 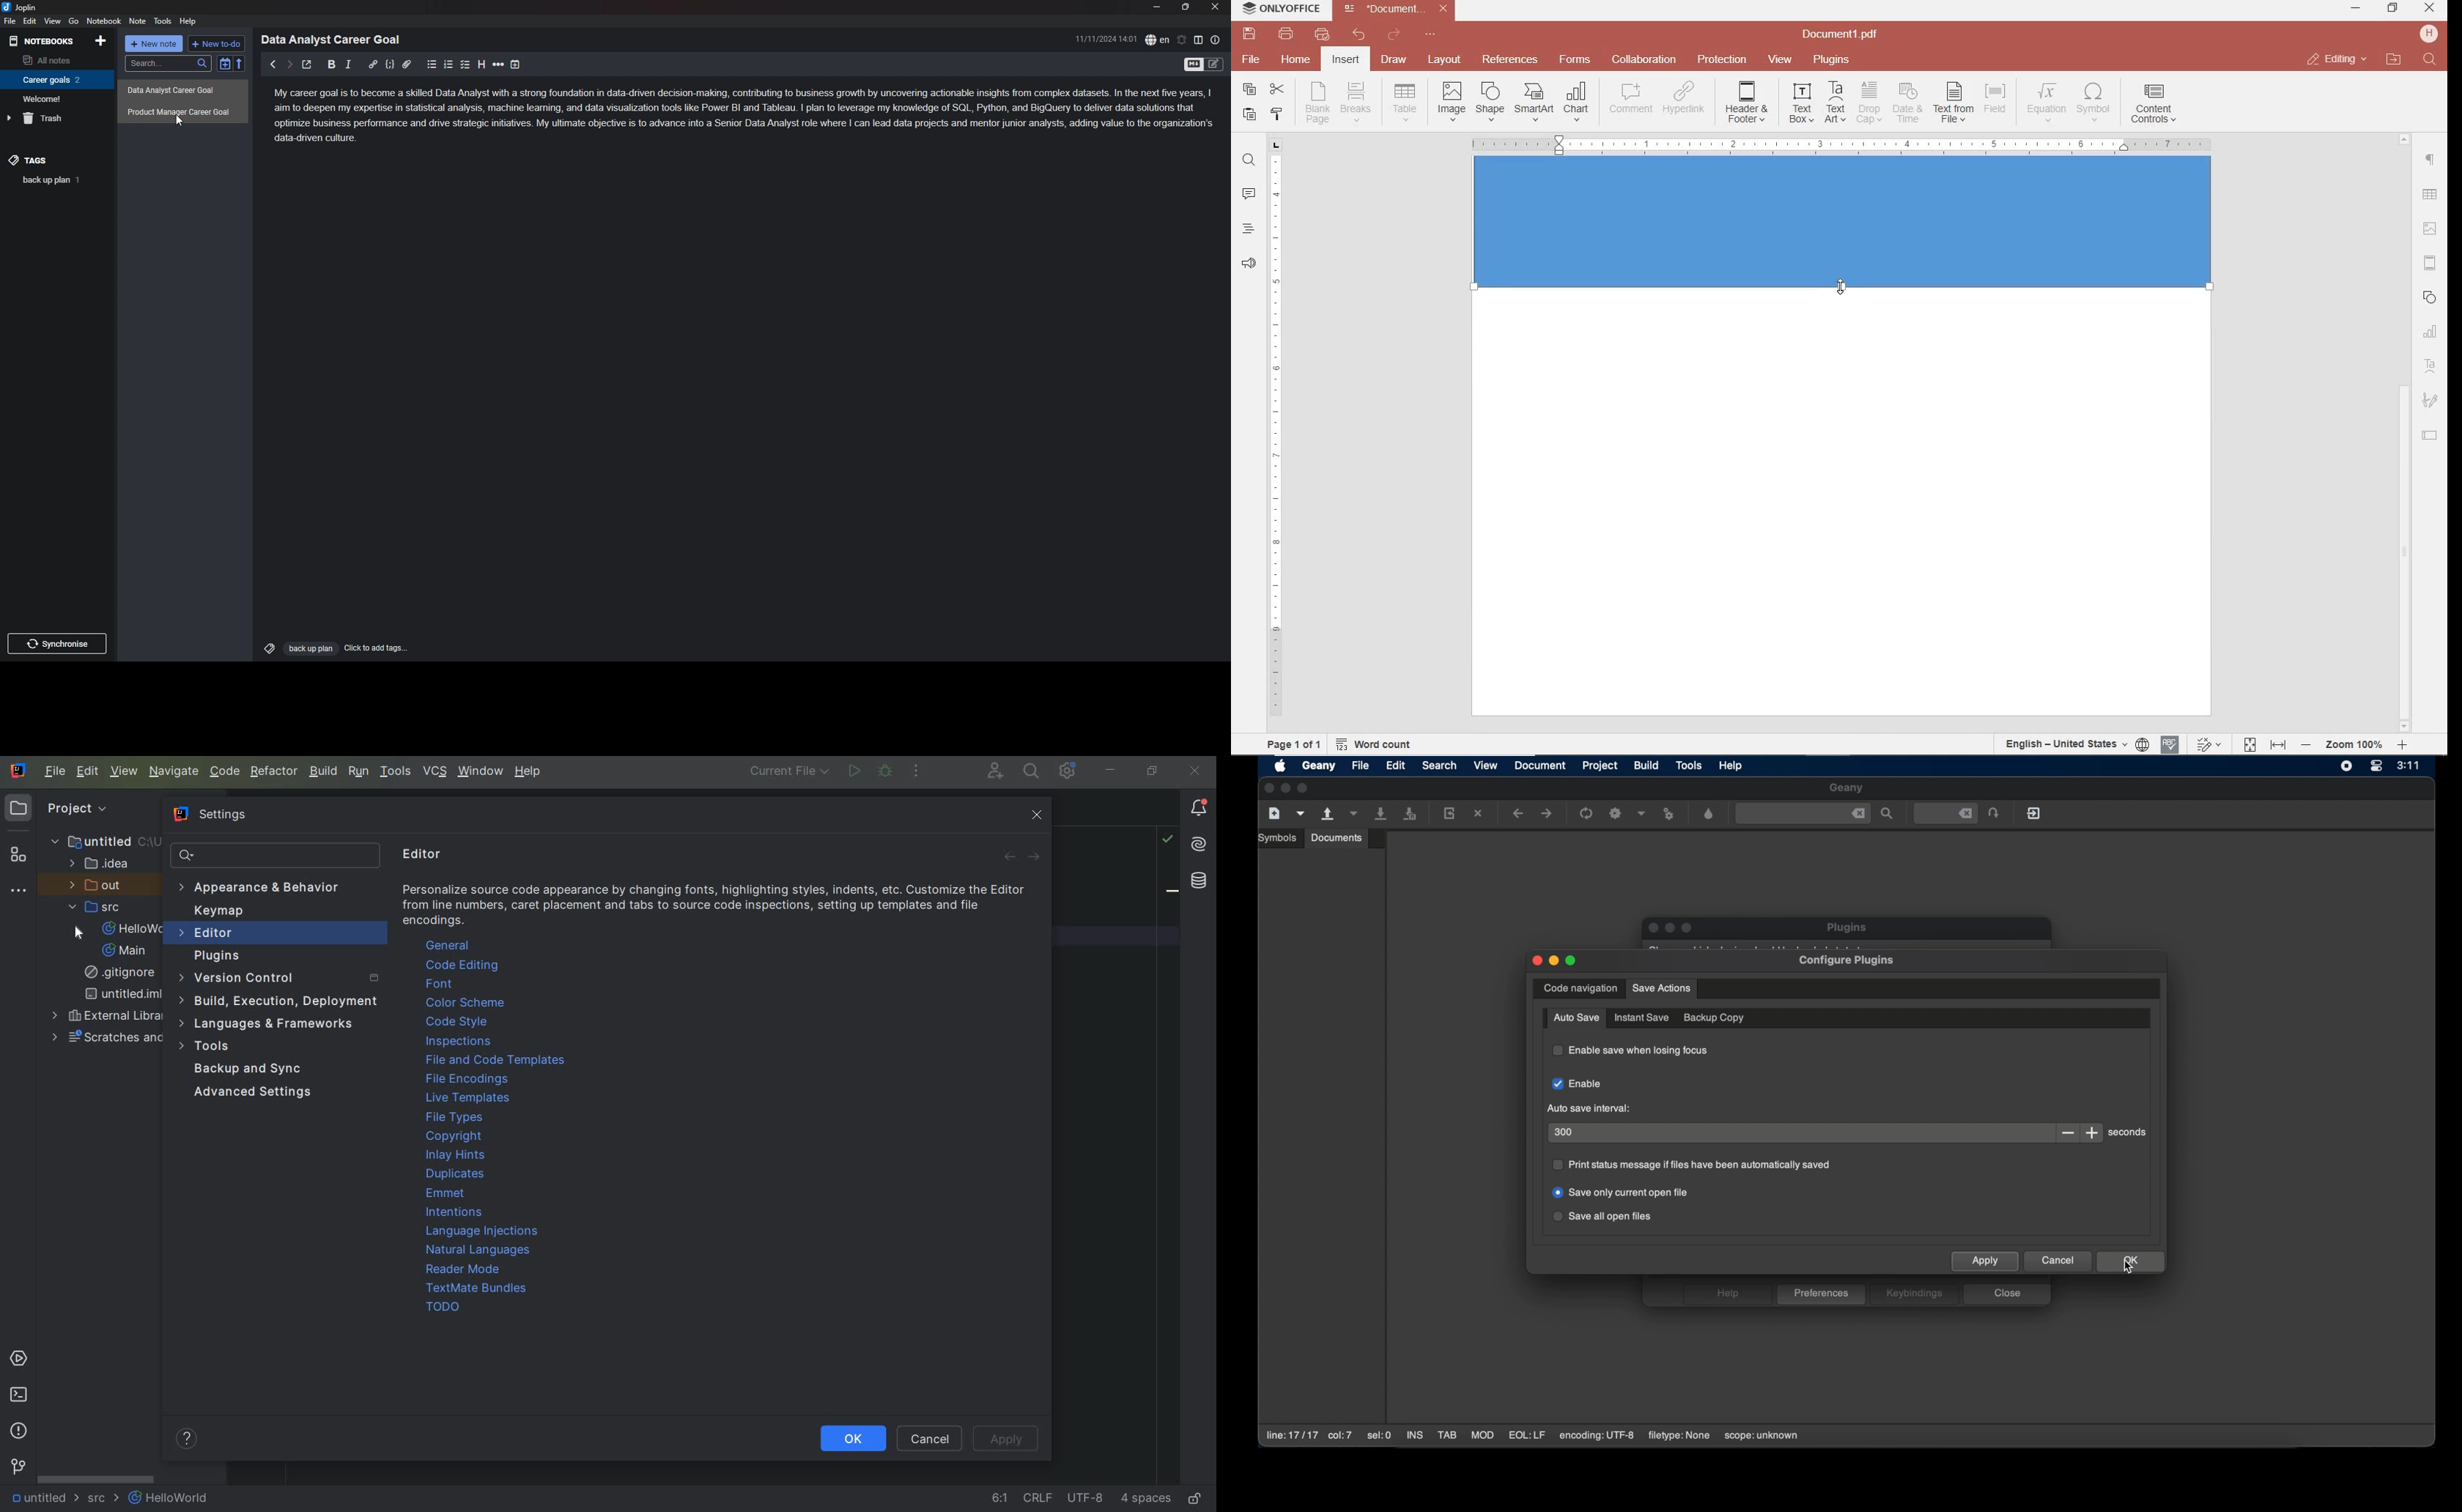 What do you see at coordinates (138, 21) in the screenshot?
I see `note` at bounding box center [138, 21].